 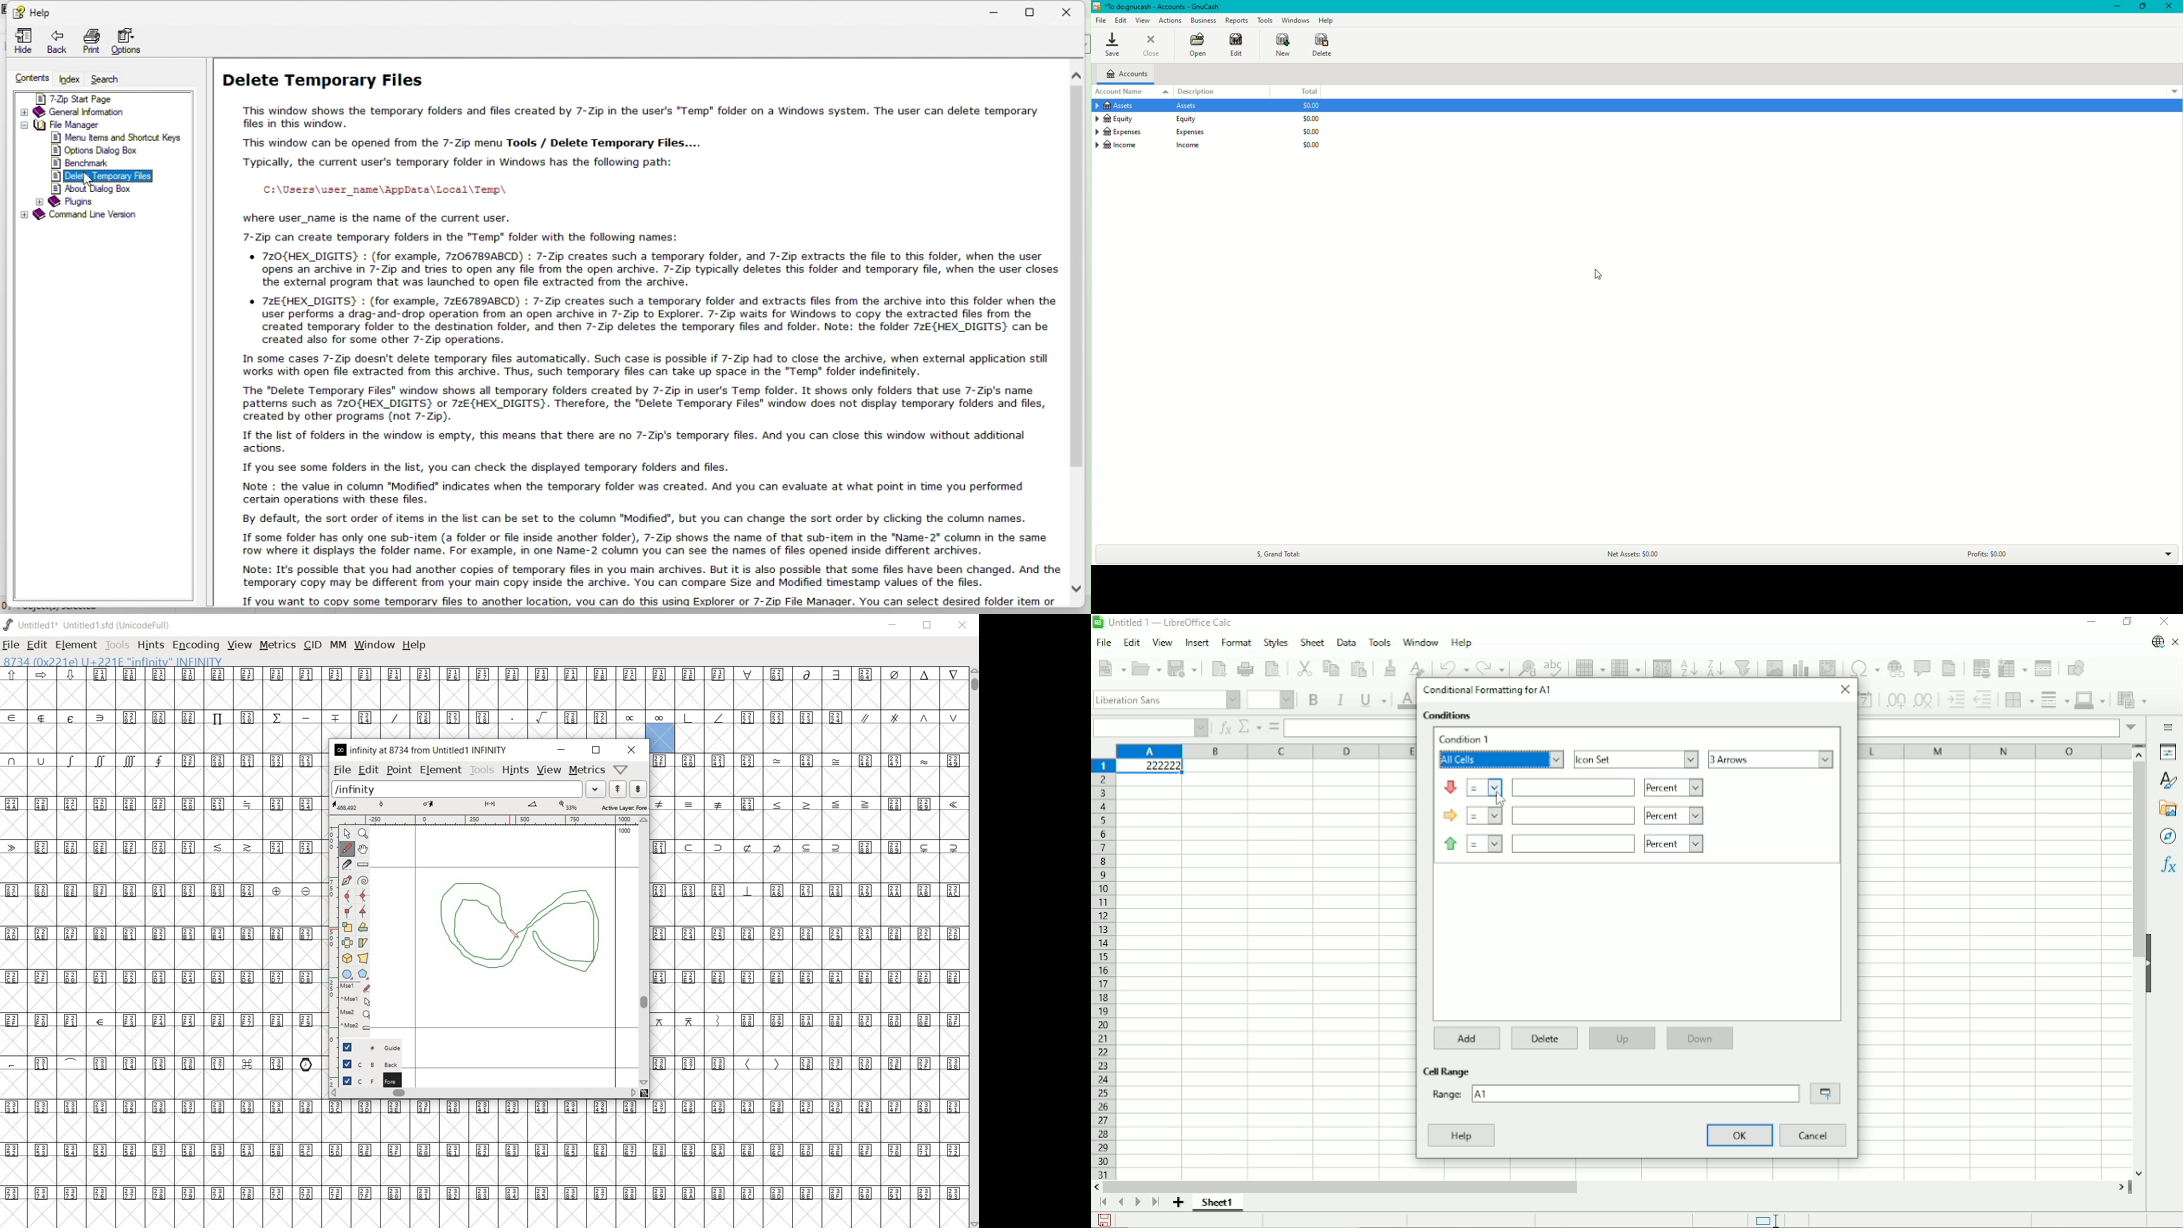 What do you see at coordinates (1894, 701) in the screenshot?
I see `Add decimal place` at bounding box center [1894, 701].